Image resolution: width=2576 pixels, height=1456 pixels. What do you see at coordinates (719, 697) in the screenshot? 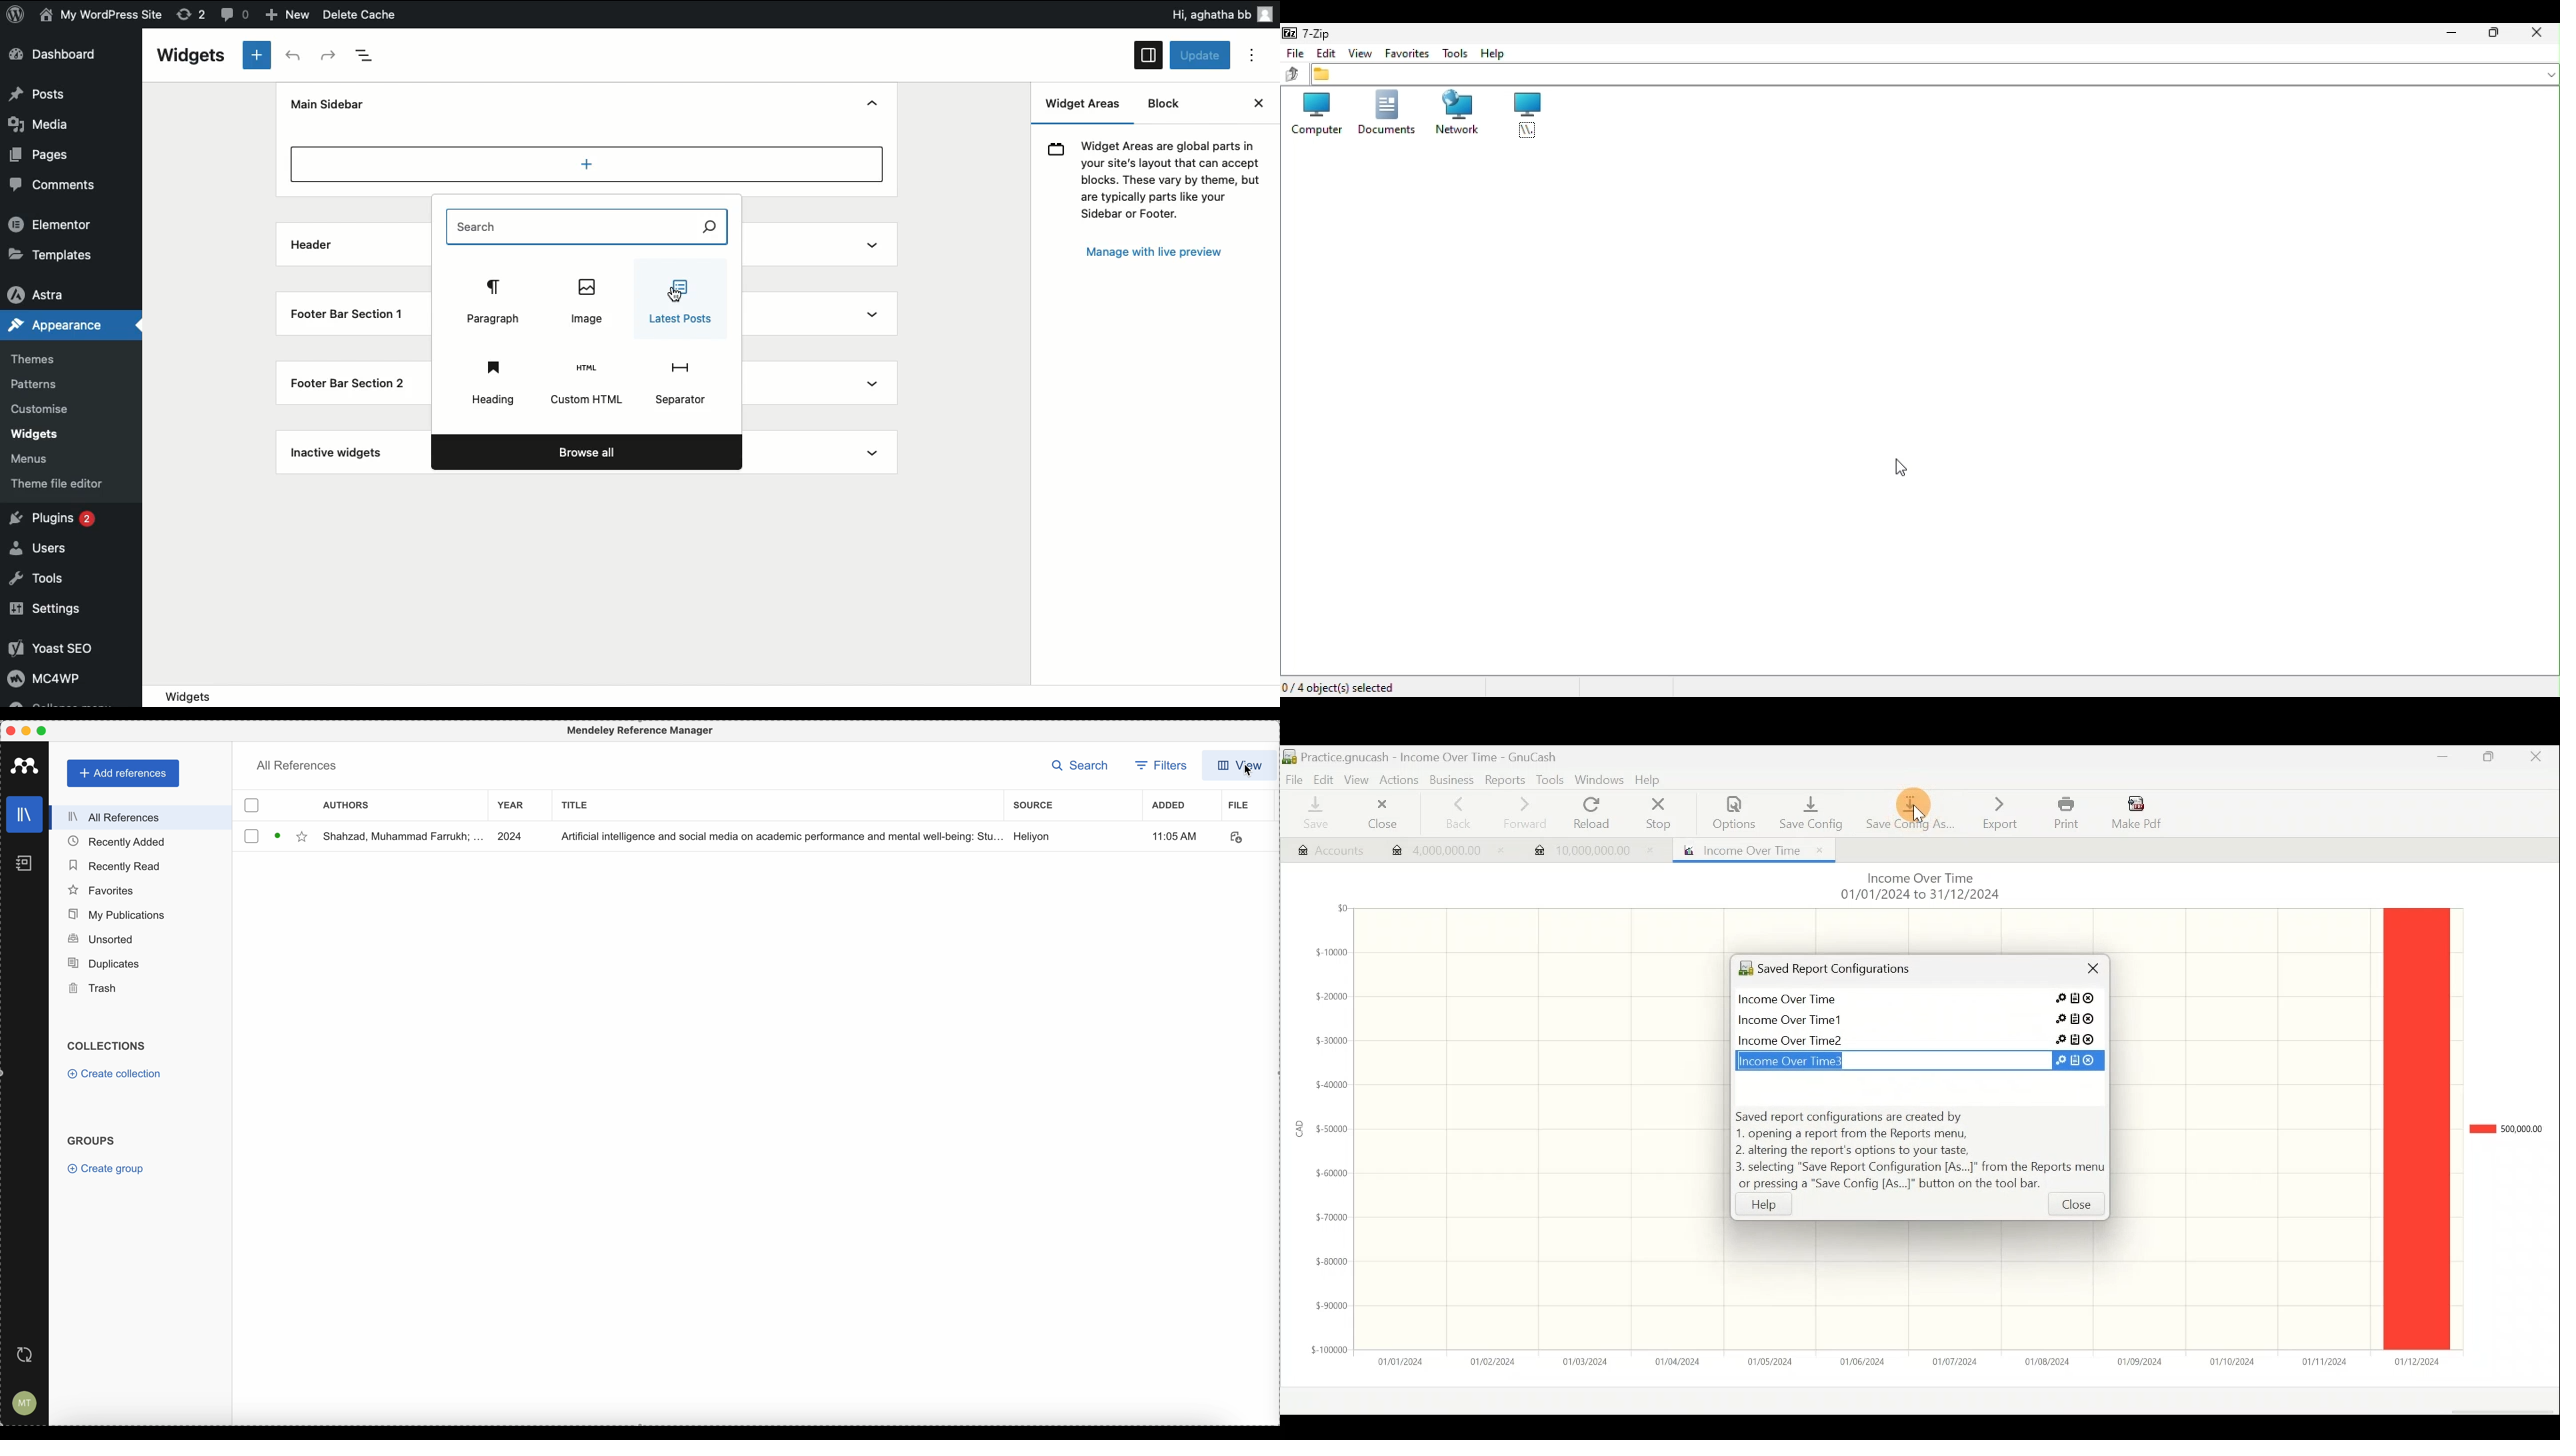
I see `Location` at bounding box center [719, 697].